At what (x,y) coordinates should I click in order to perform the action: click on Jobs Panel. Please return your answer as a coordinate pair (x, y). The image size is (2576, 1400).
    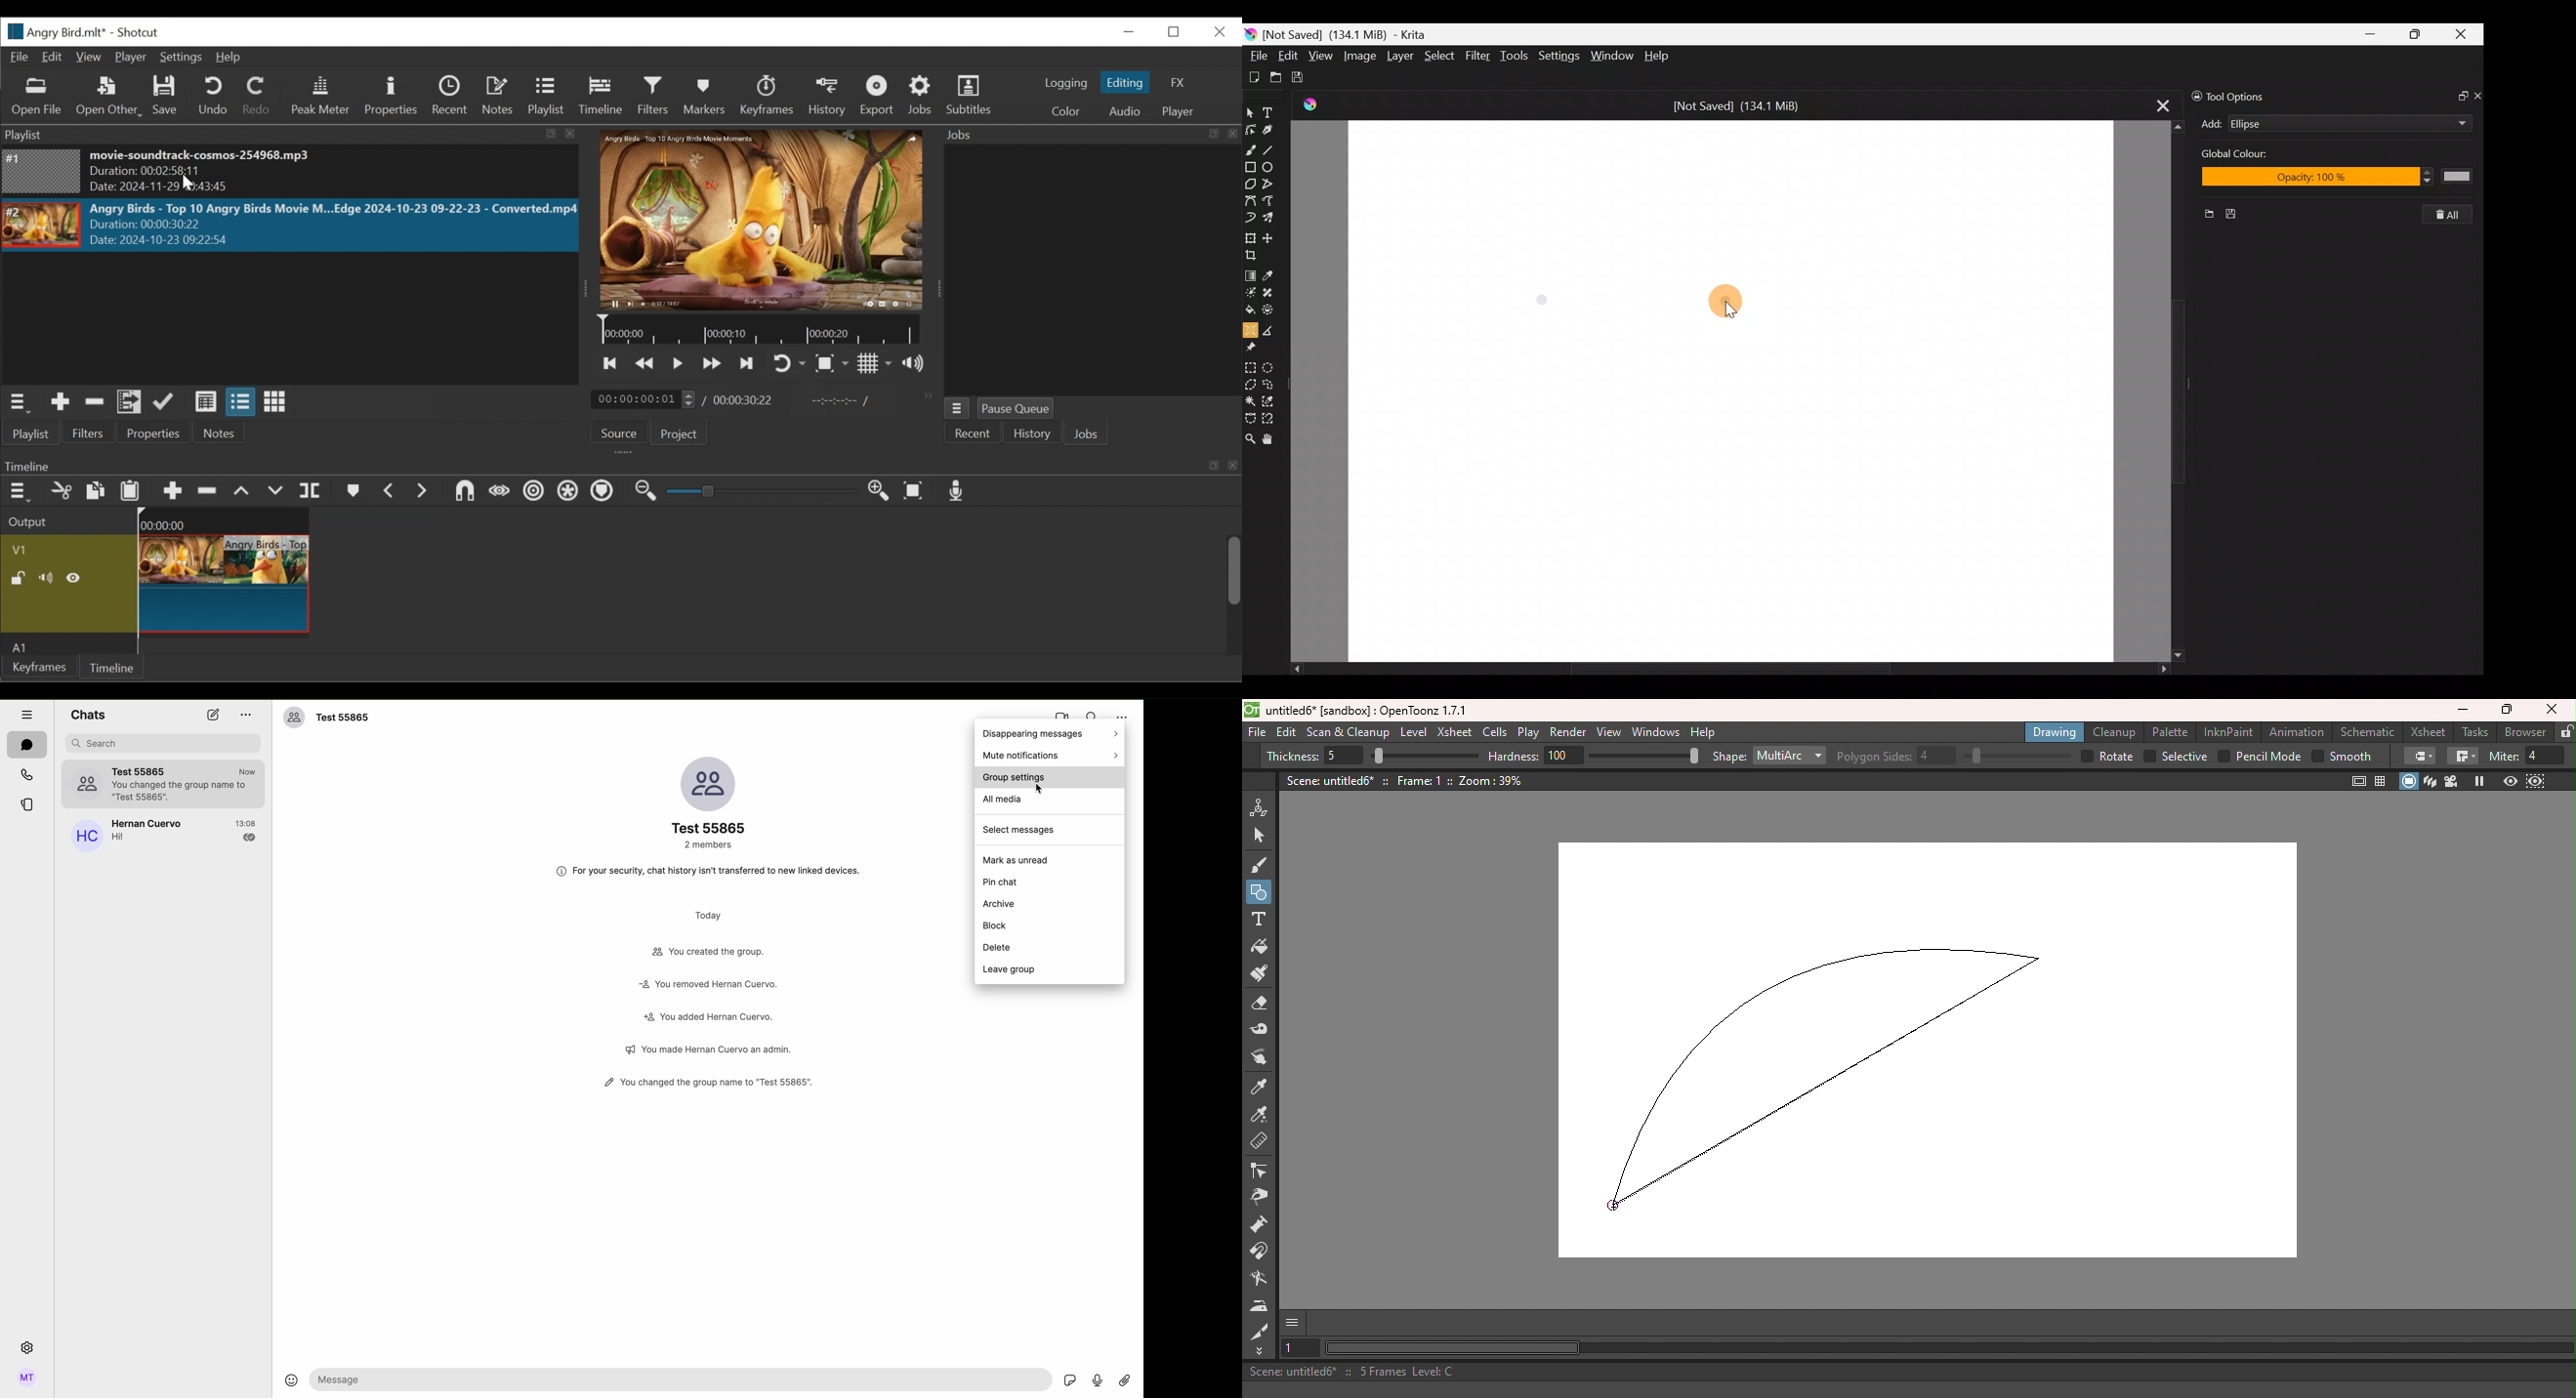
    Looking at the image, I should click on (1080, 271).